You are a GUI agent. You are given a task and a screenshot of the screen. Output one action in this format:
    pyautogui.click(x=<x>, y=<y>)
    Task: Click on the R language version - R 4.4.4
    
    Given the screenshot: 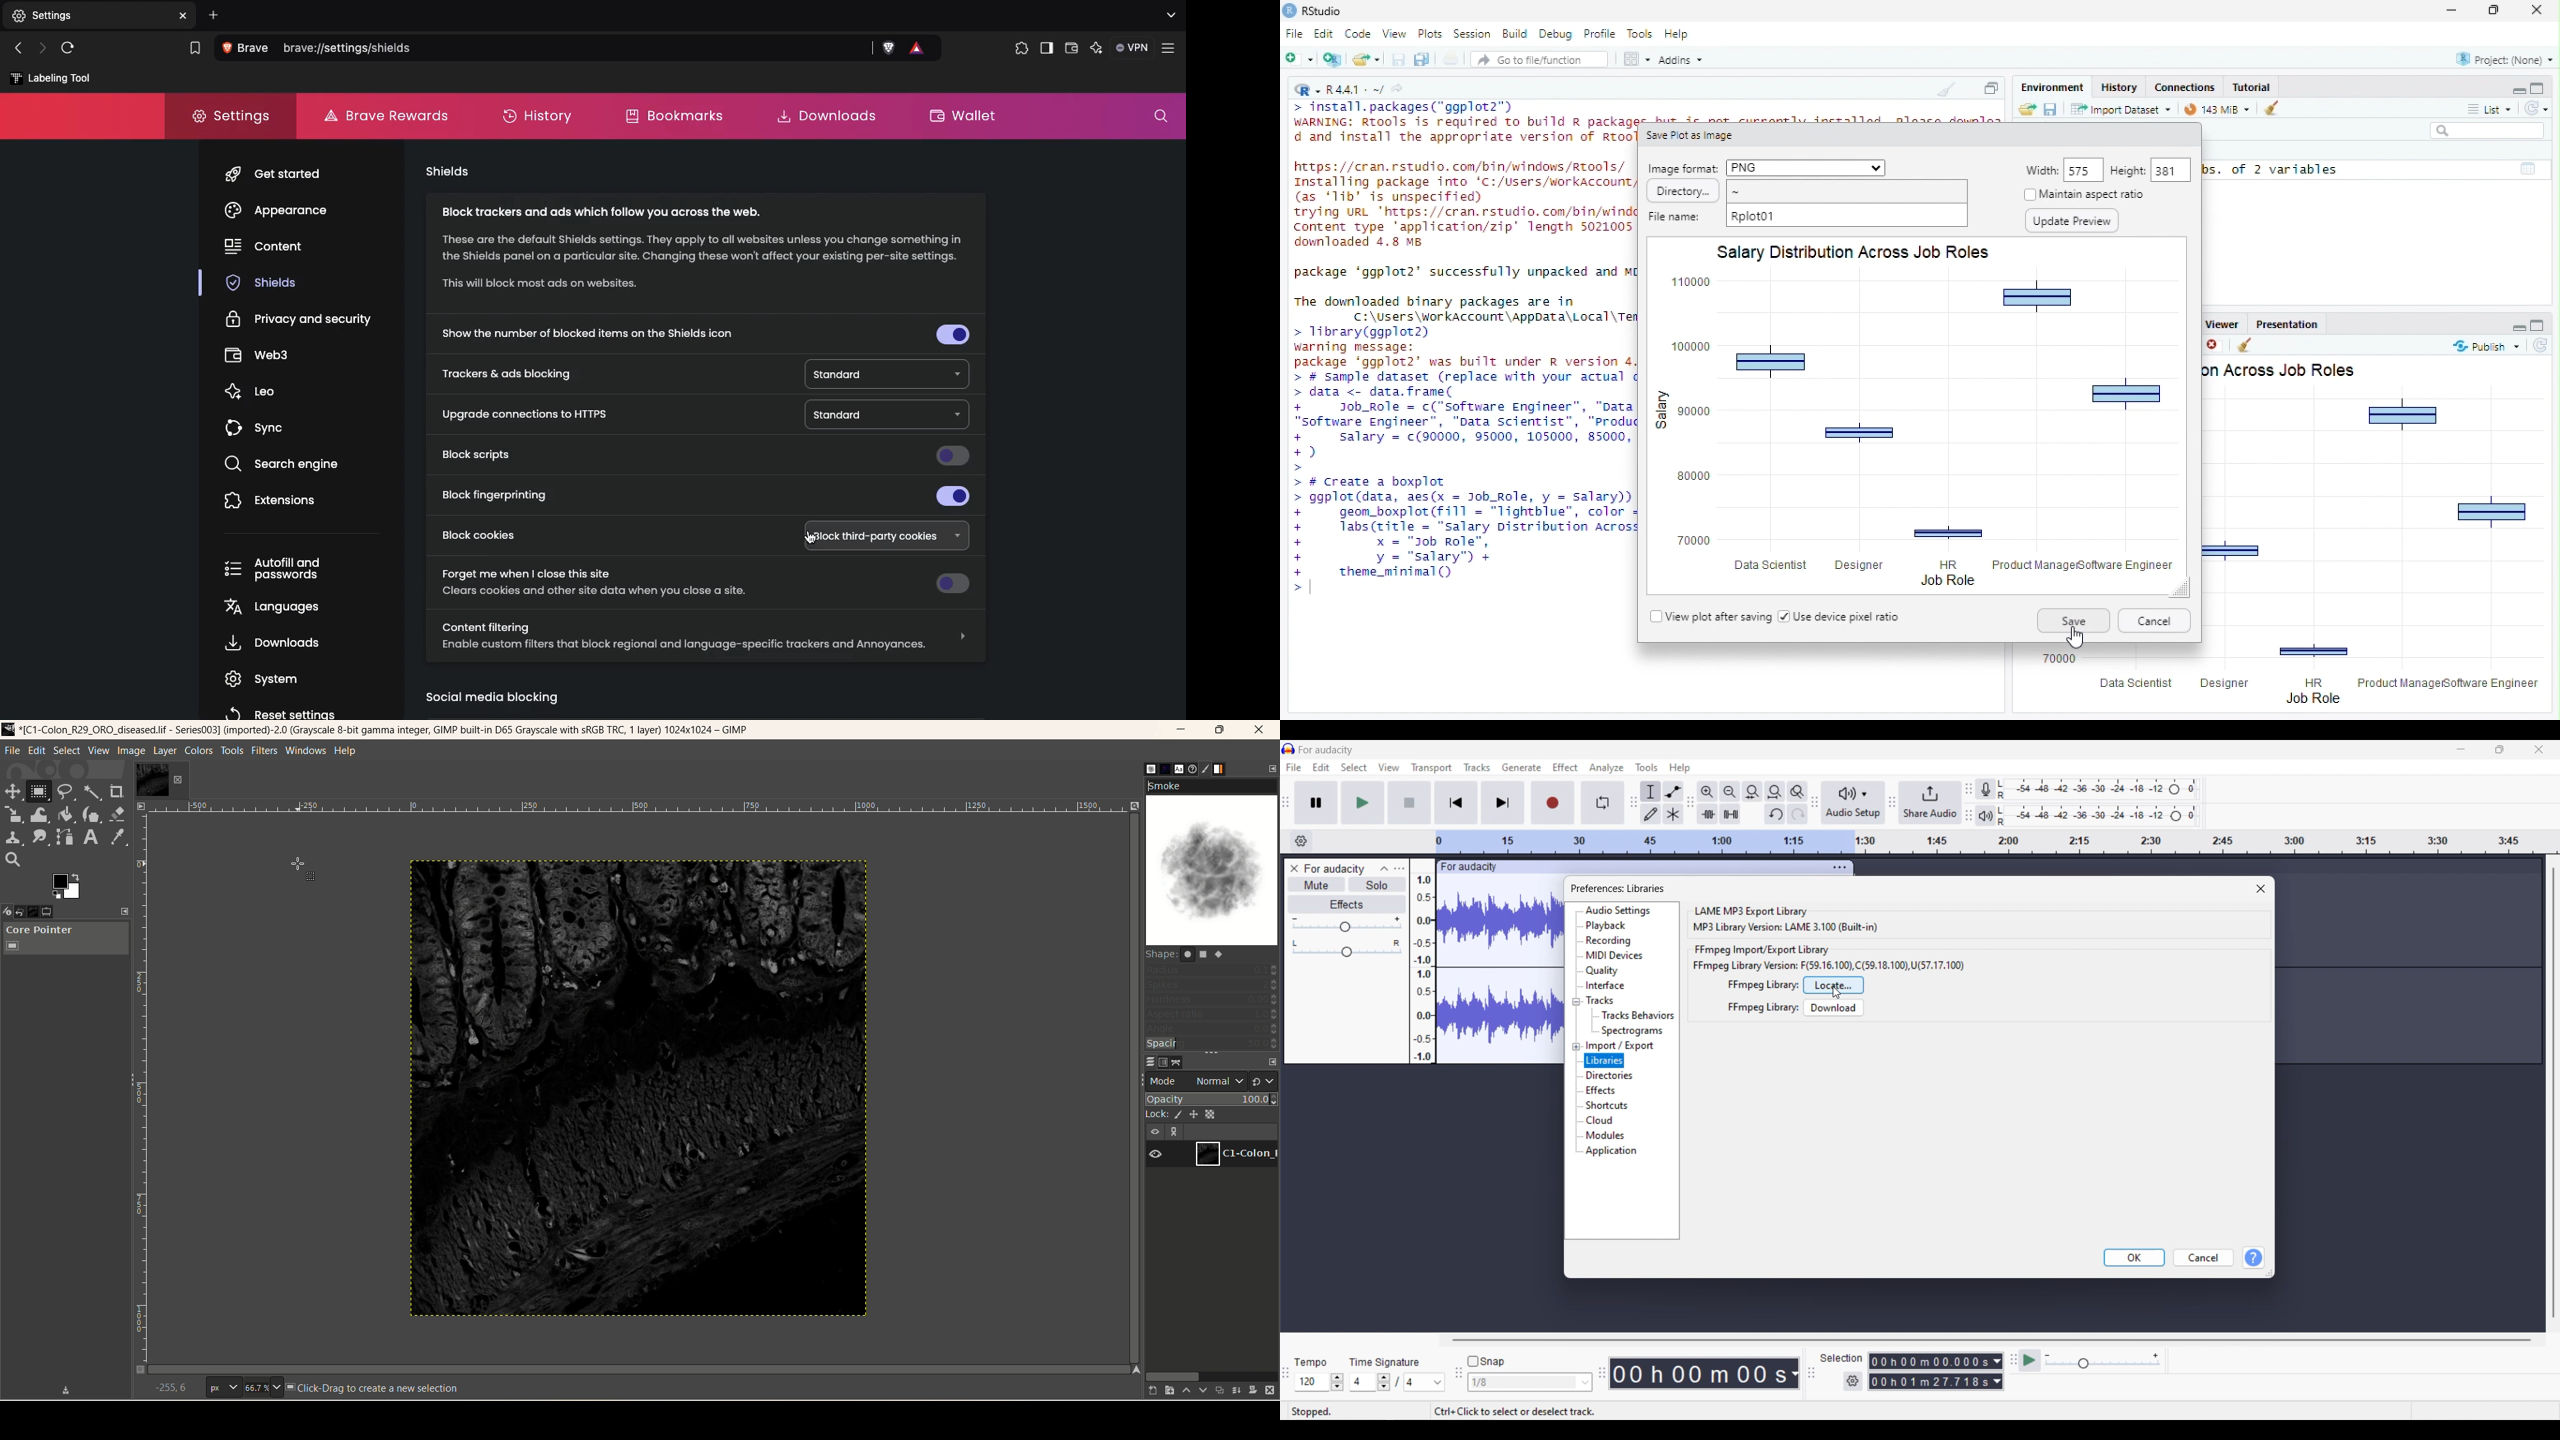 What is the action you would take?
    pyautogui.click(x=1355, y=91)
    